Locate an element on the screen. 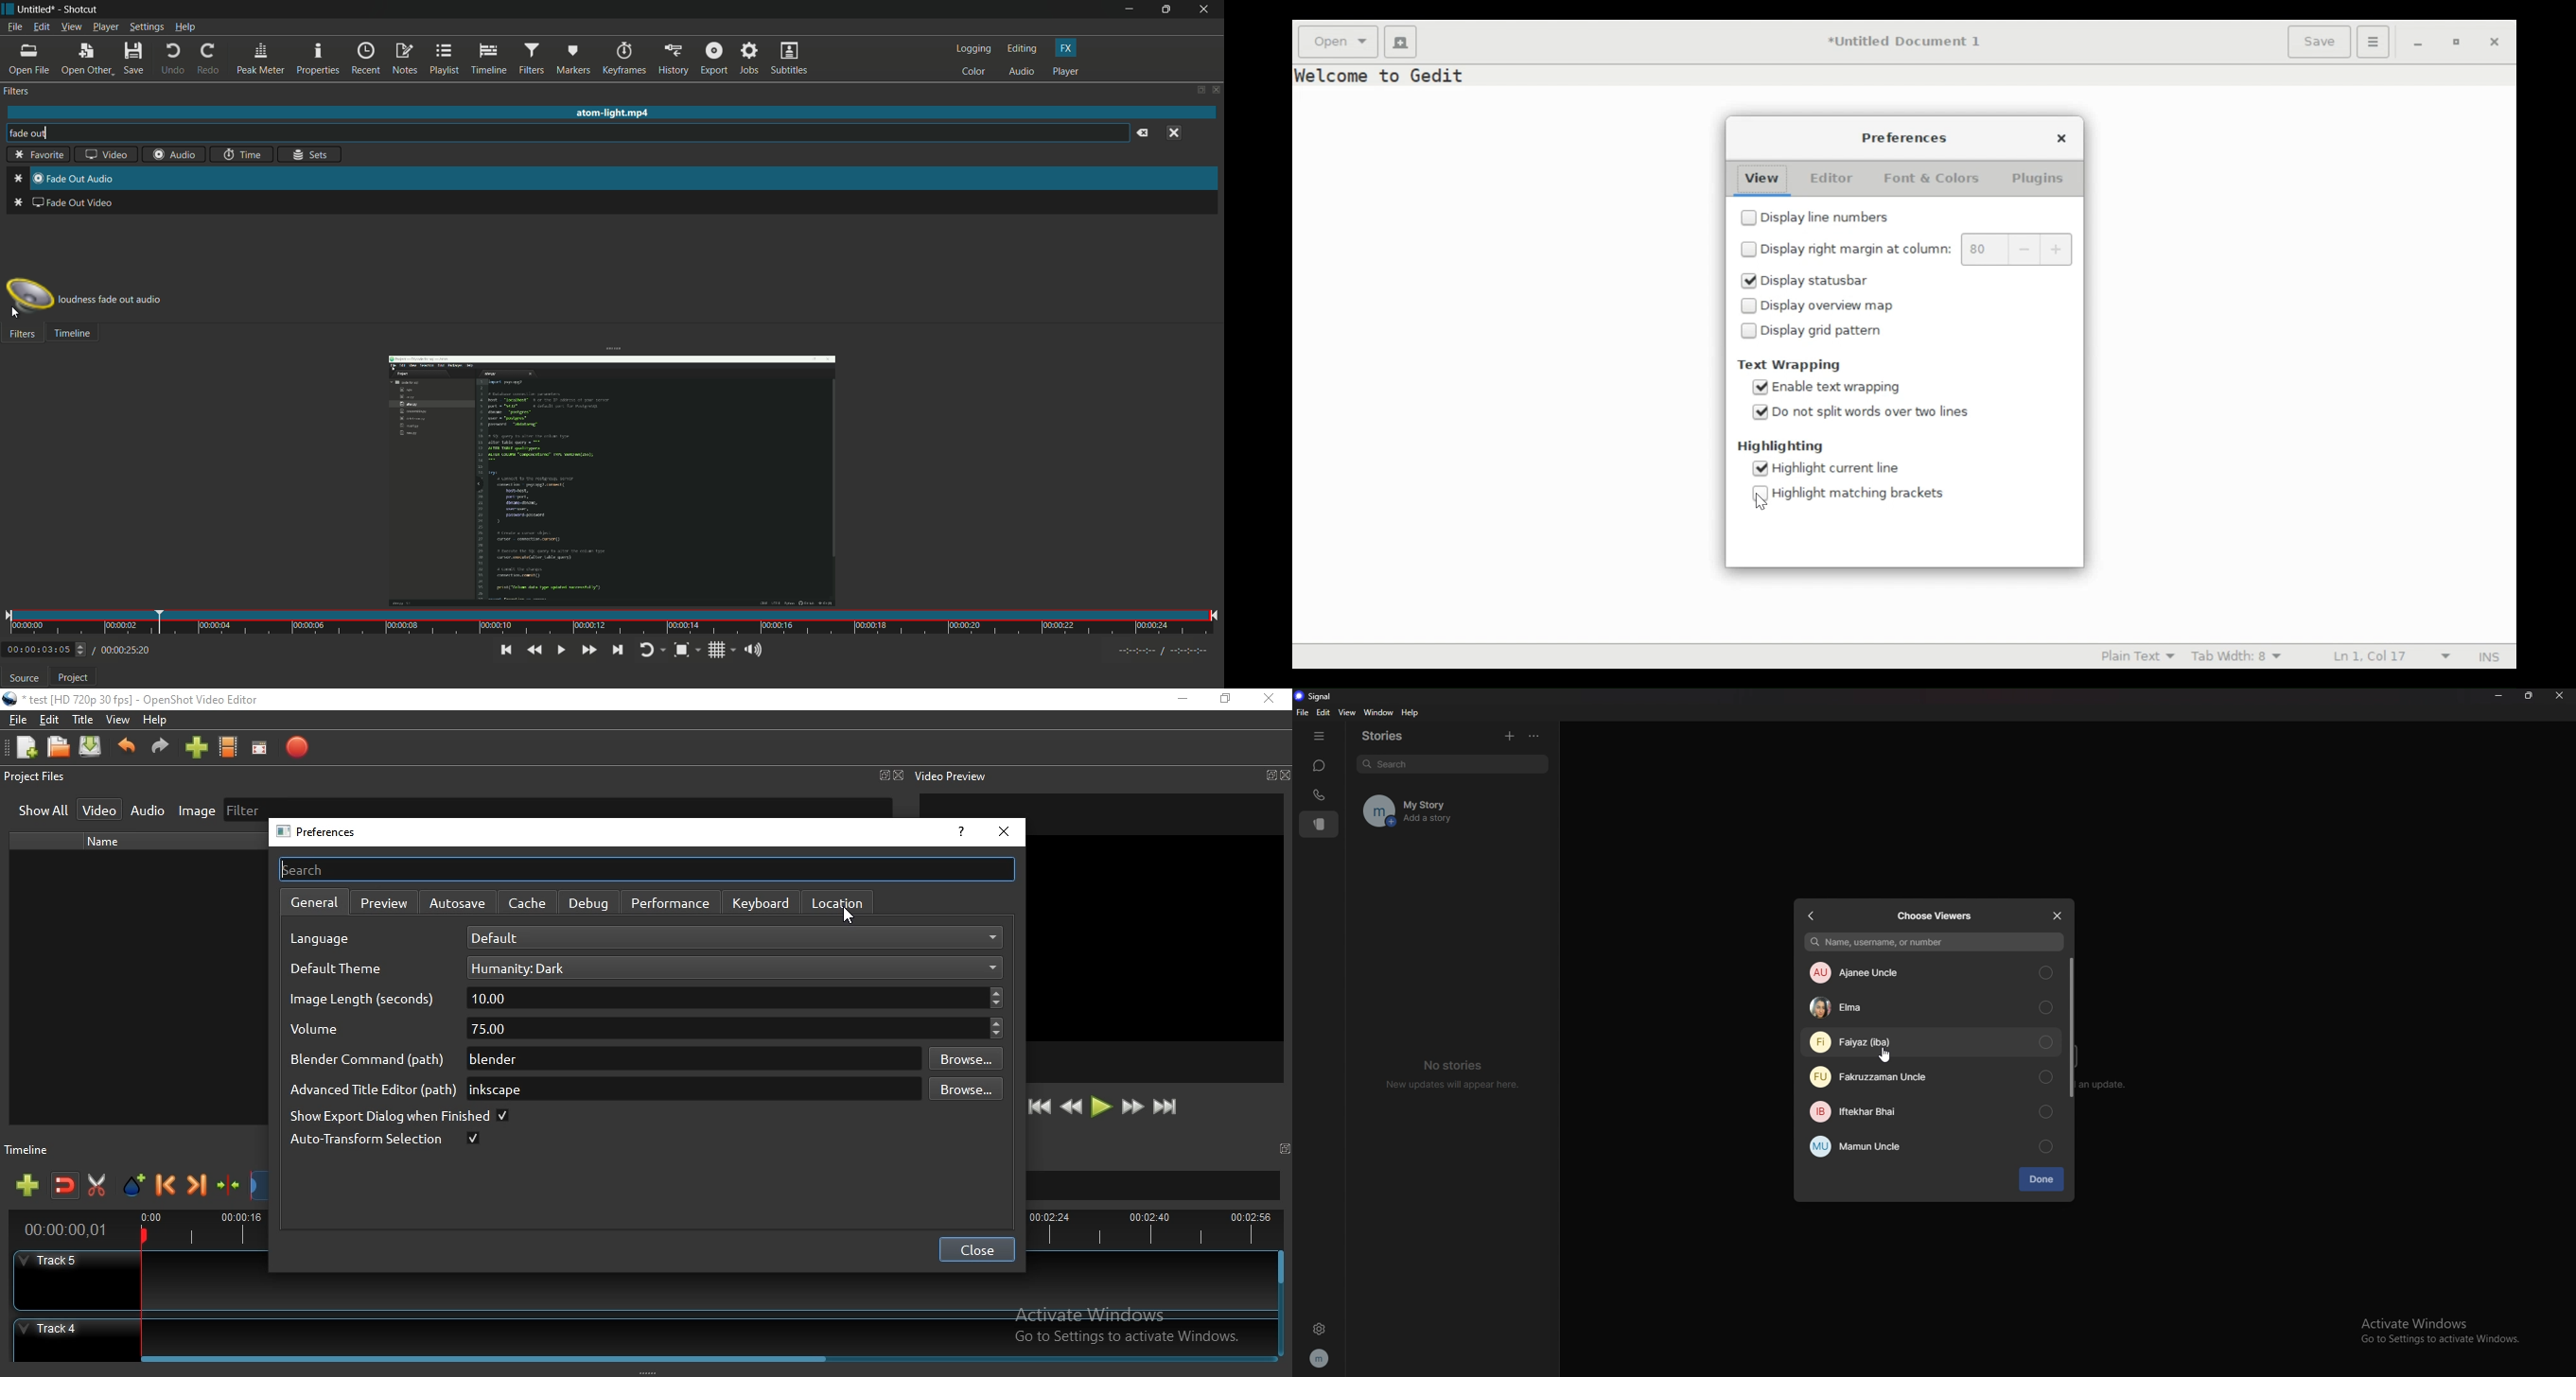 The image size is (2576, 1400). Video is located at coordinates (101, 809).